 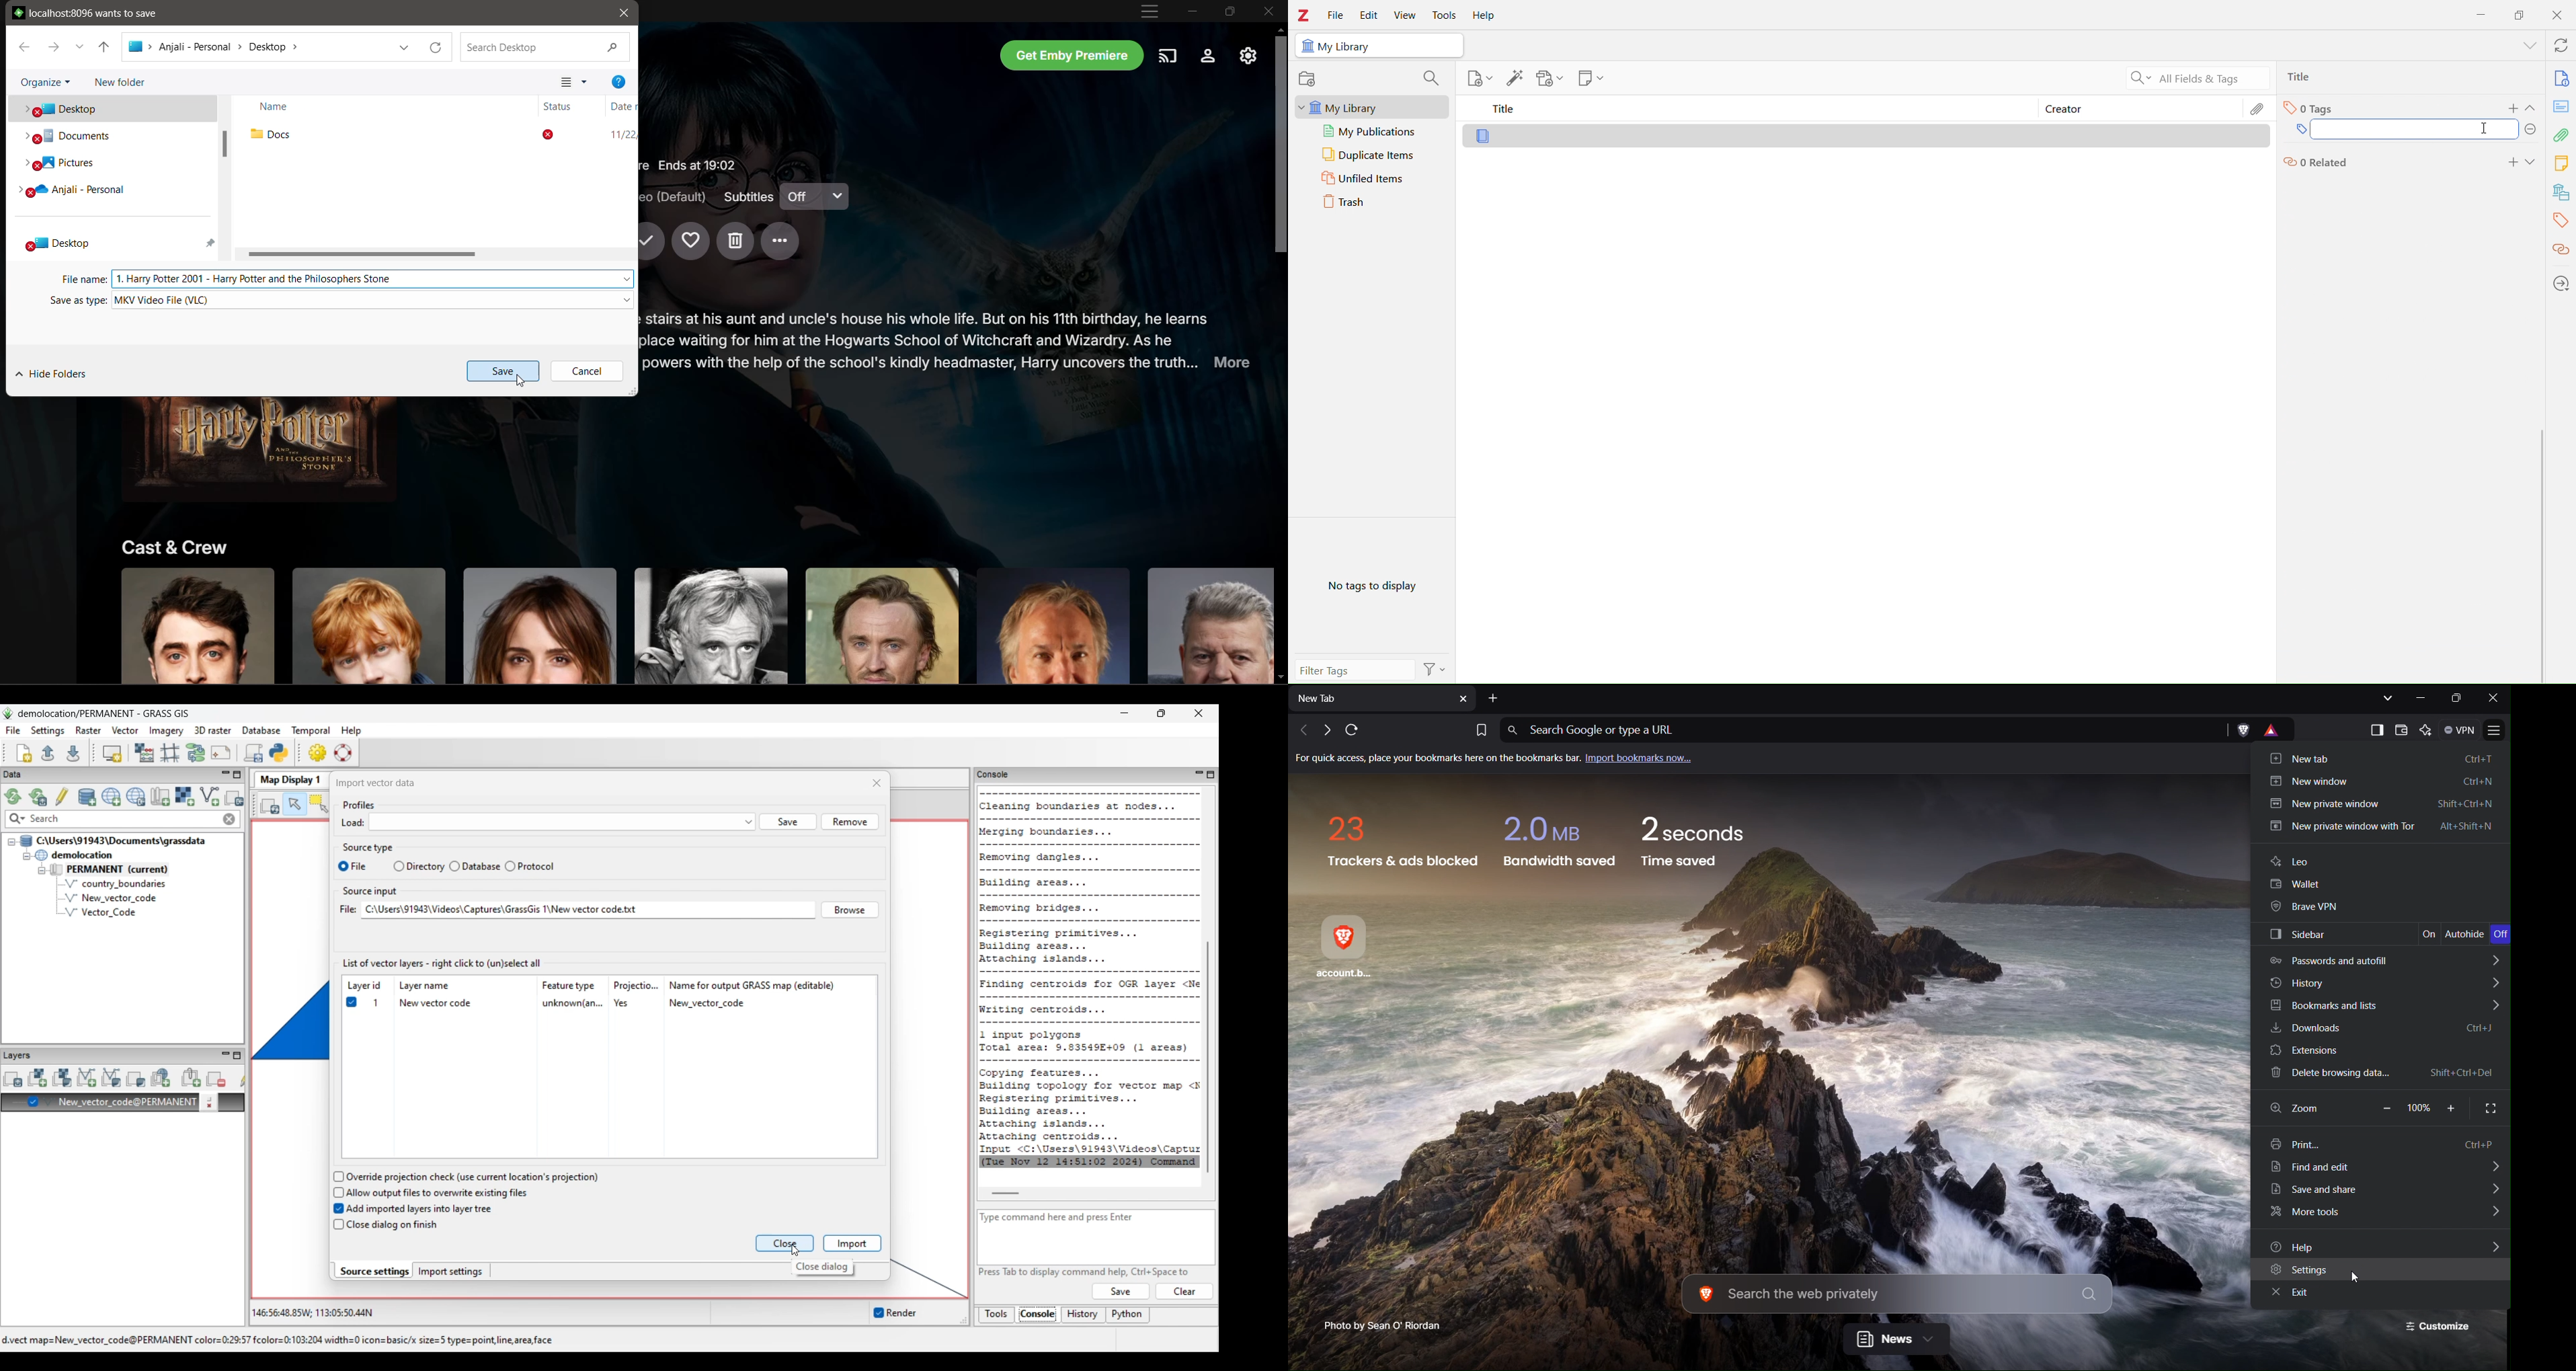 I want to click on My publications, so click(x=1370, y=131).